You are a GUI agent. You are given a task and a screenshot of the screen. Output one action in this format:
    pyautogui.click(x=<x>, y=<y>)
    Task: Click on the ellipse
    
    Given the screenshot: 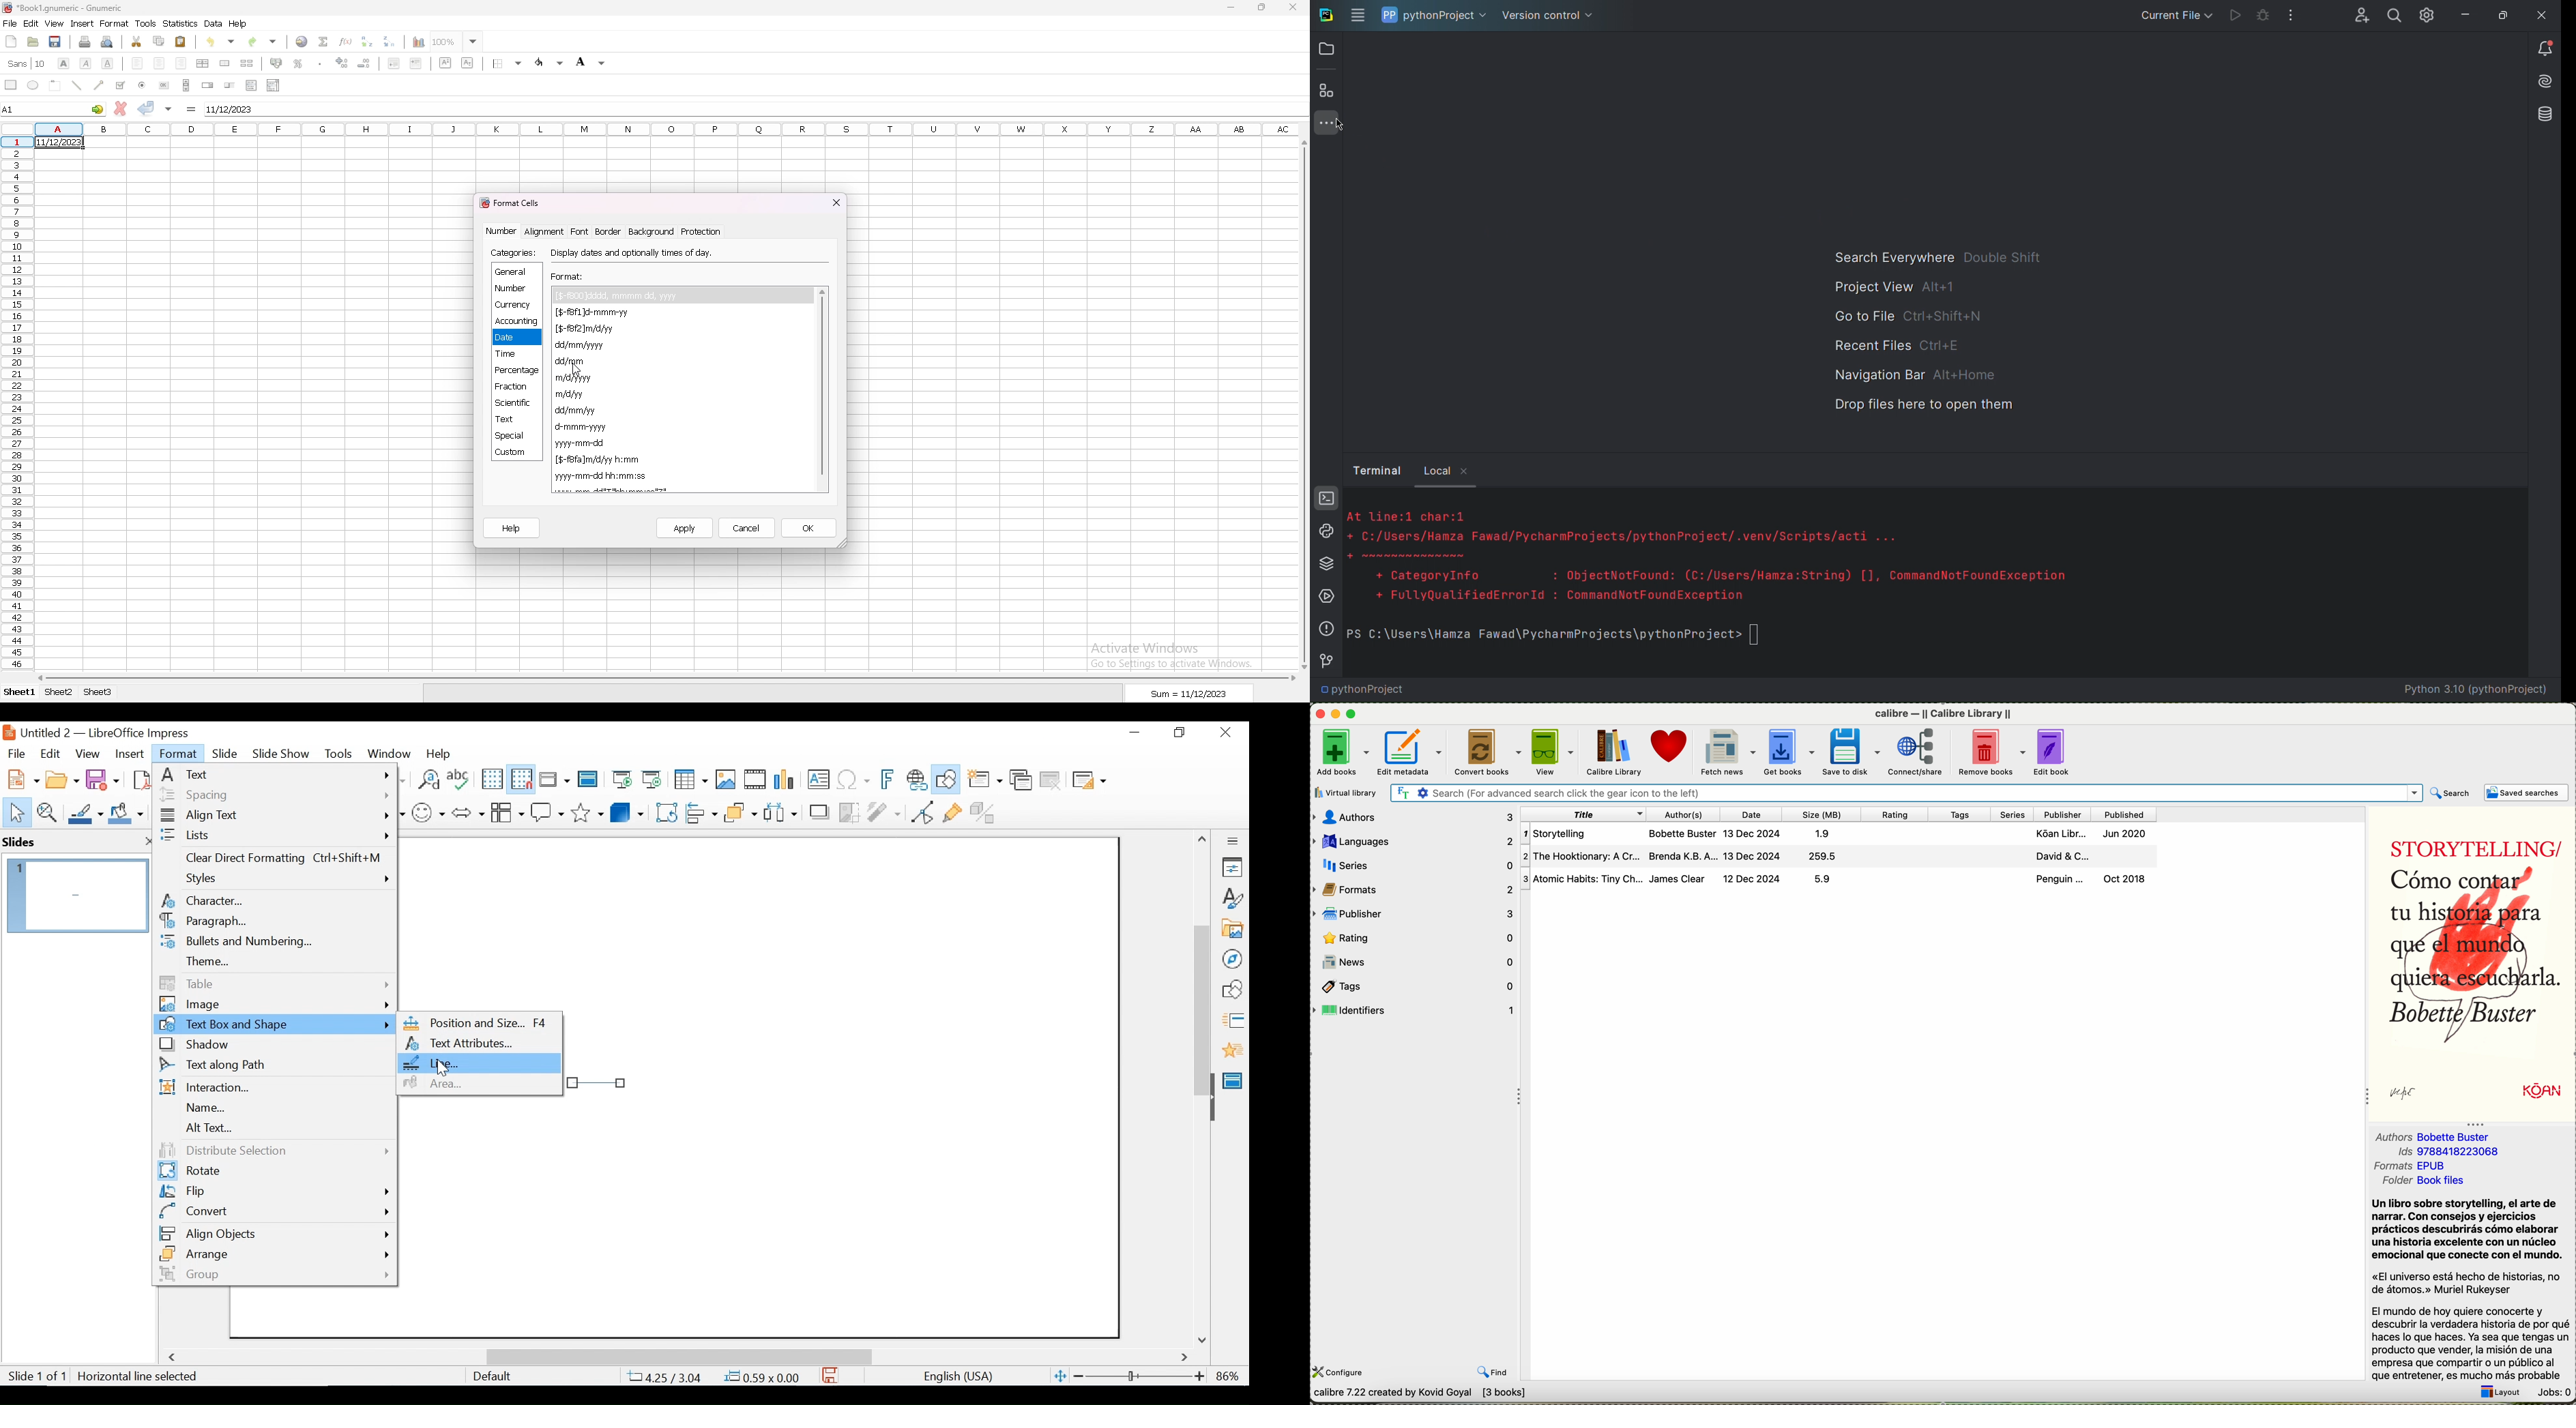 What is the action you would take?
    pyautogui.click(x=33, y=85)
    